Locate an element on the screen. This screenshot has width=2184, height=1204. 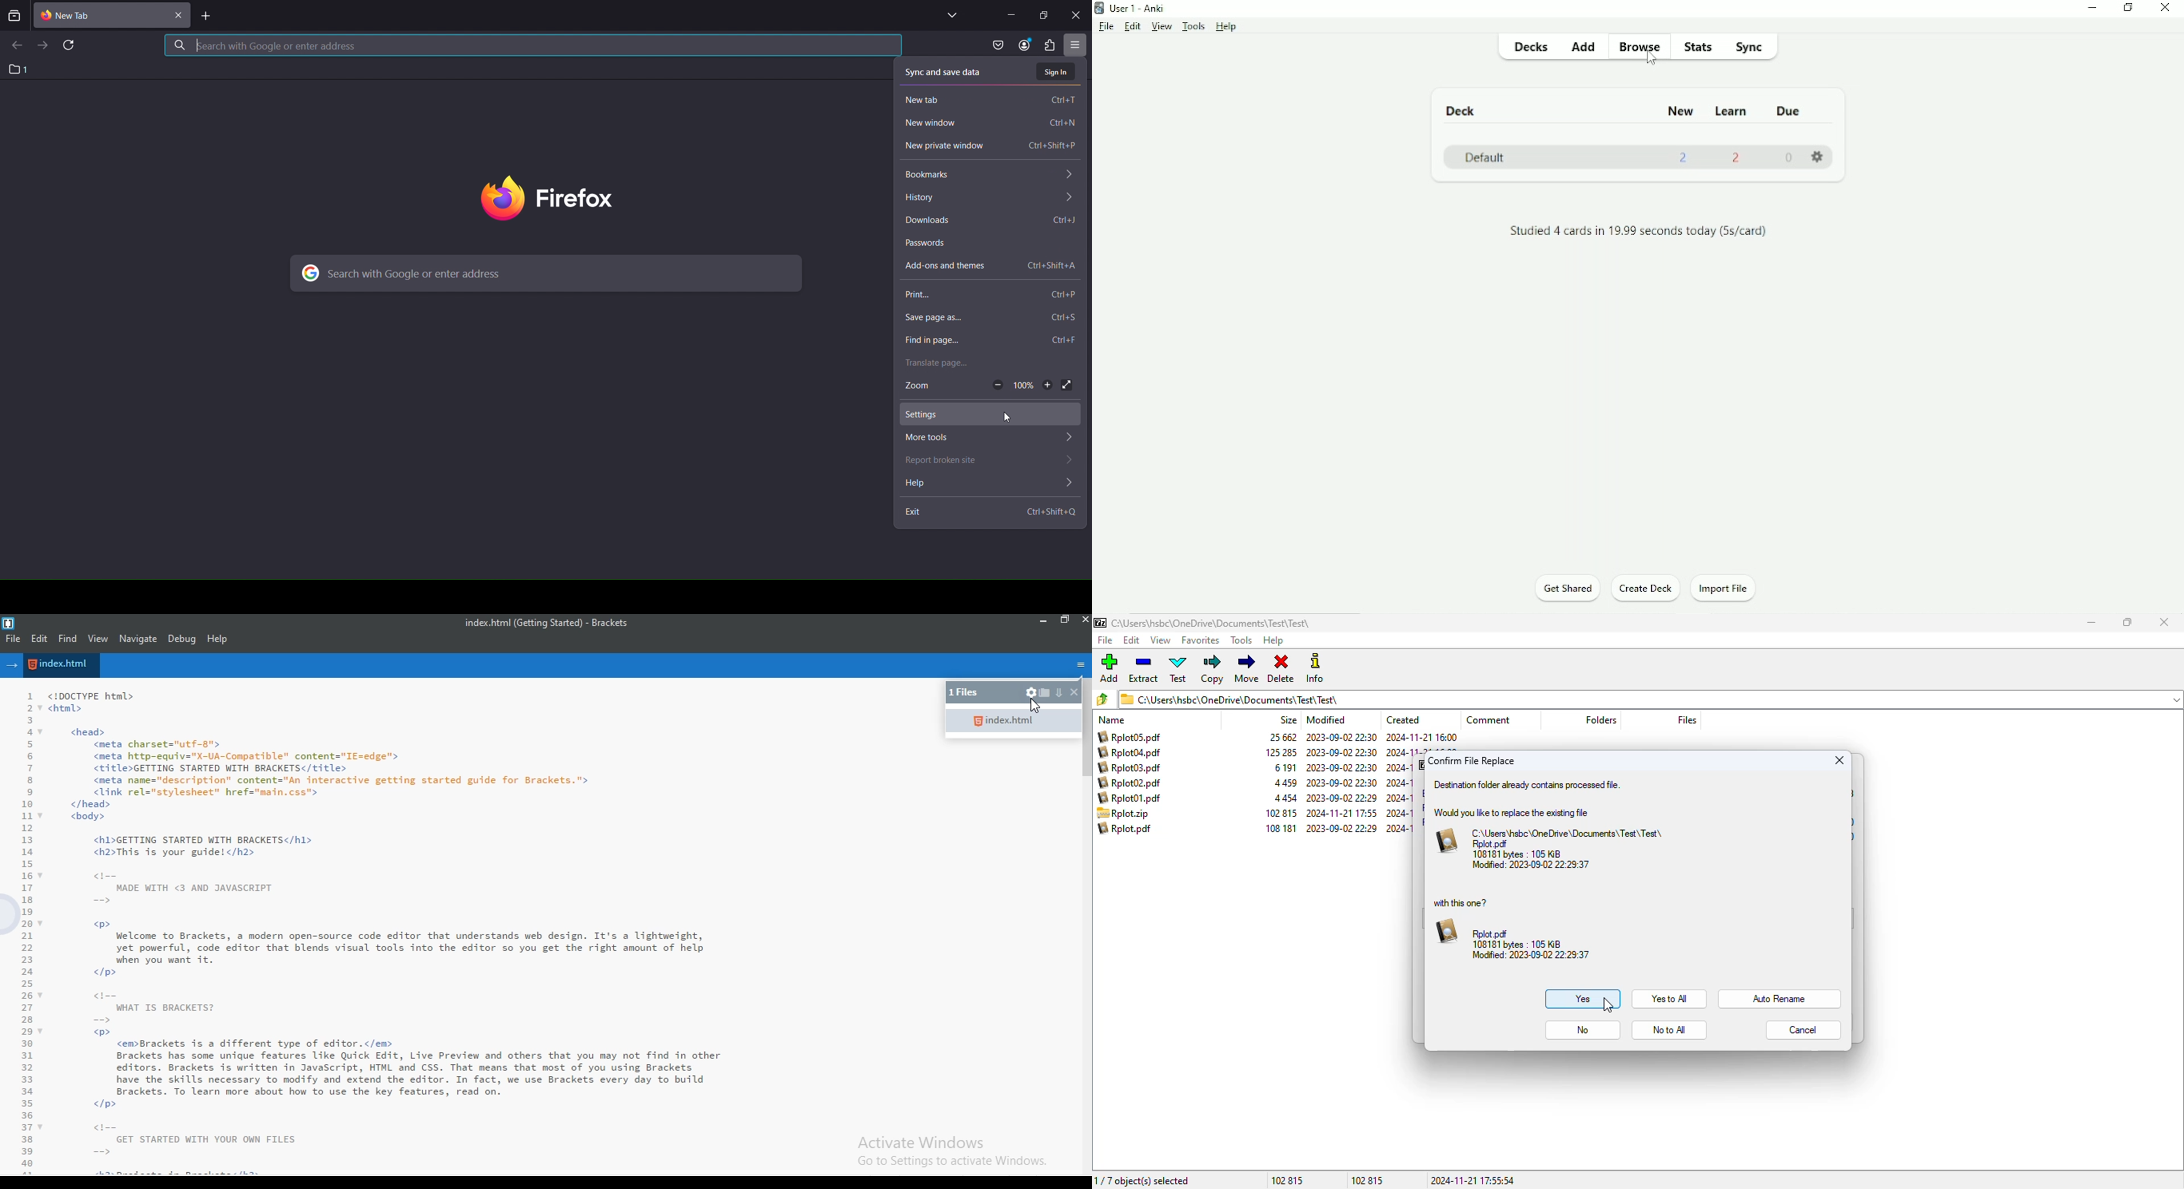
firefox is located at coordinates (549, 200).